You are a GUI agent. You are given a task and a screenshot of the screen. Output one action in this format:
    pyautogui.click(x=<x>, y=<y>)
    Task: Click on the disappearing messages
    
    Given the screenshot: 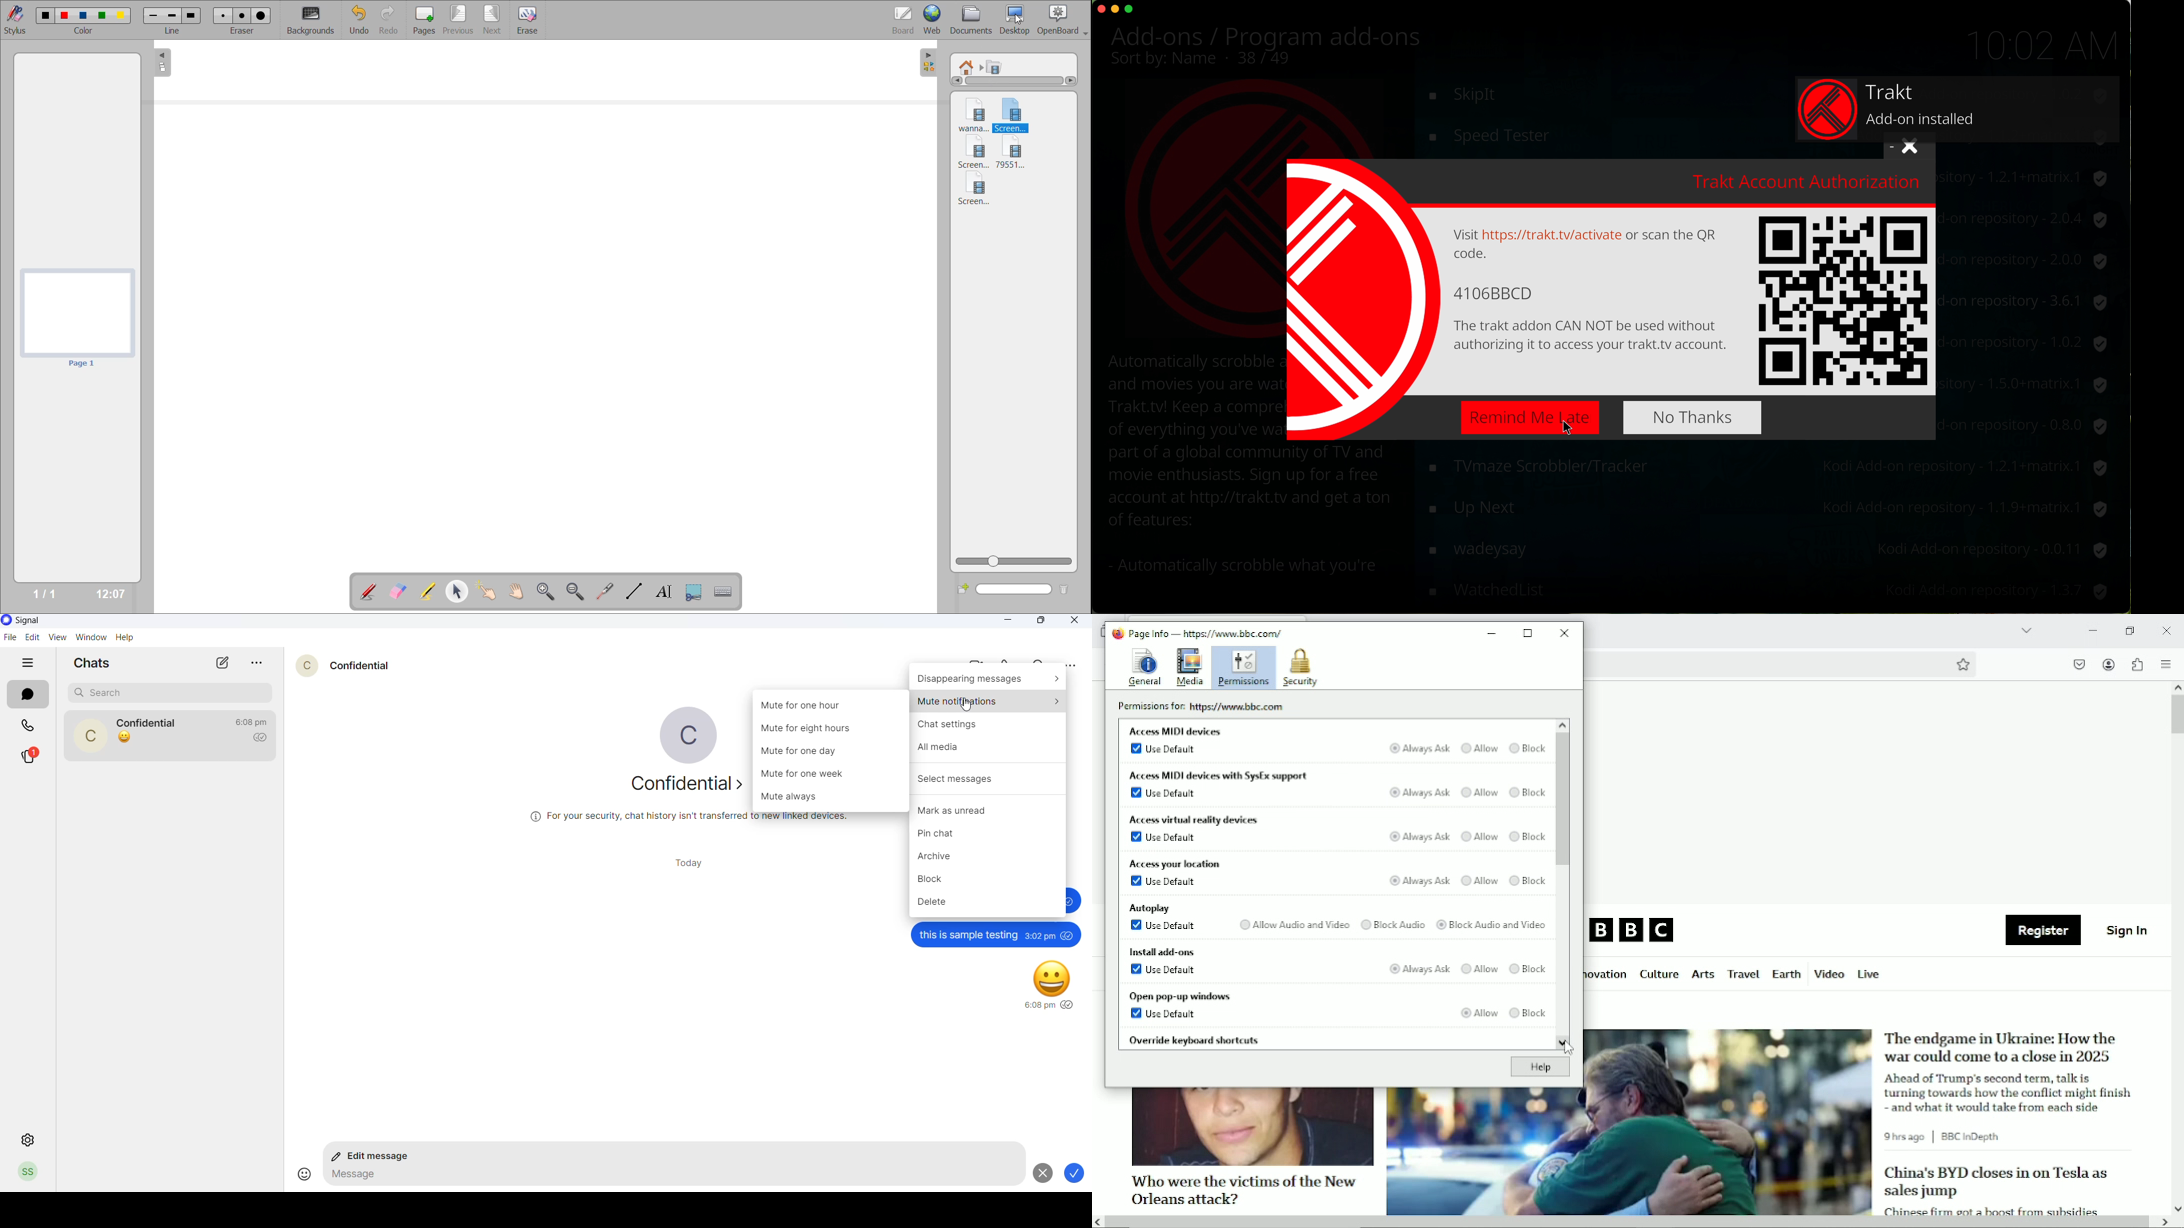 What is the action you would take?
    pyautogui.click(x=988, y=680)
    